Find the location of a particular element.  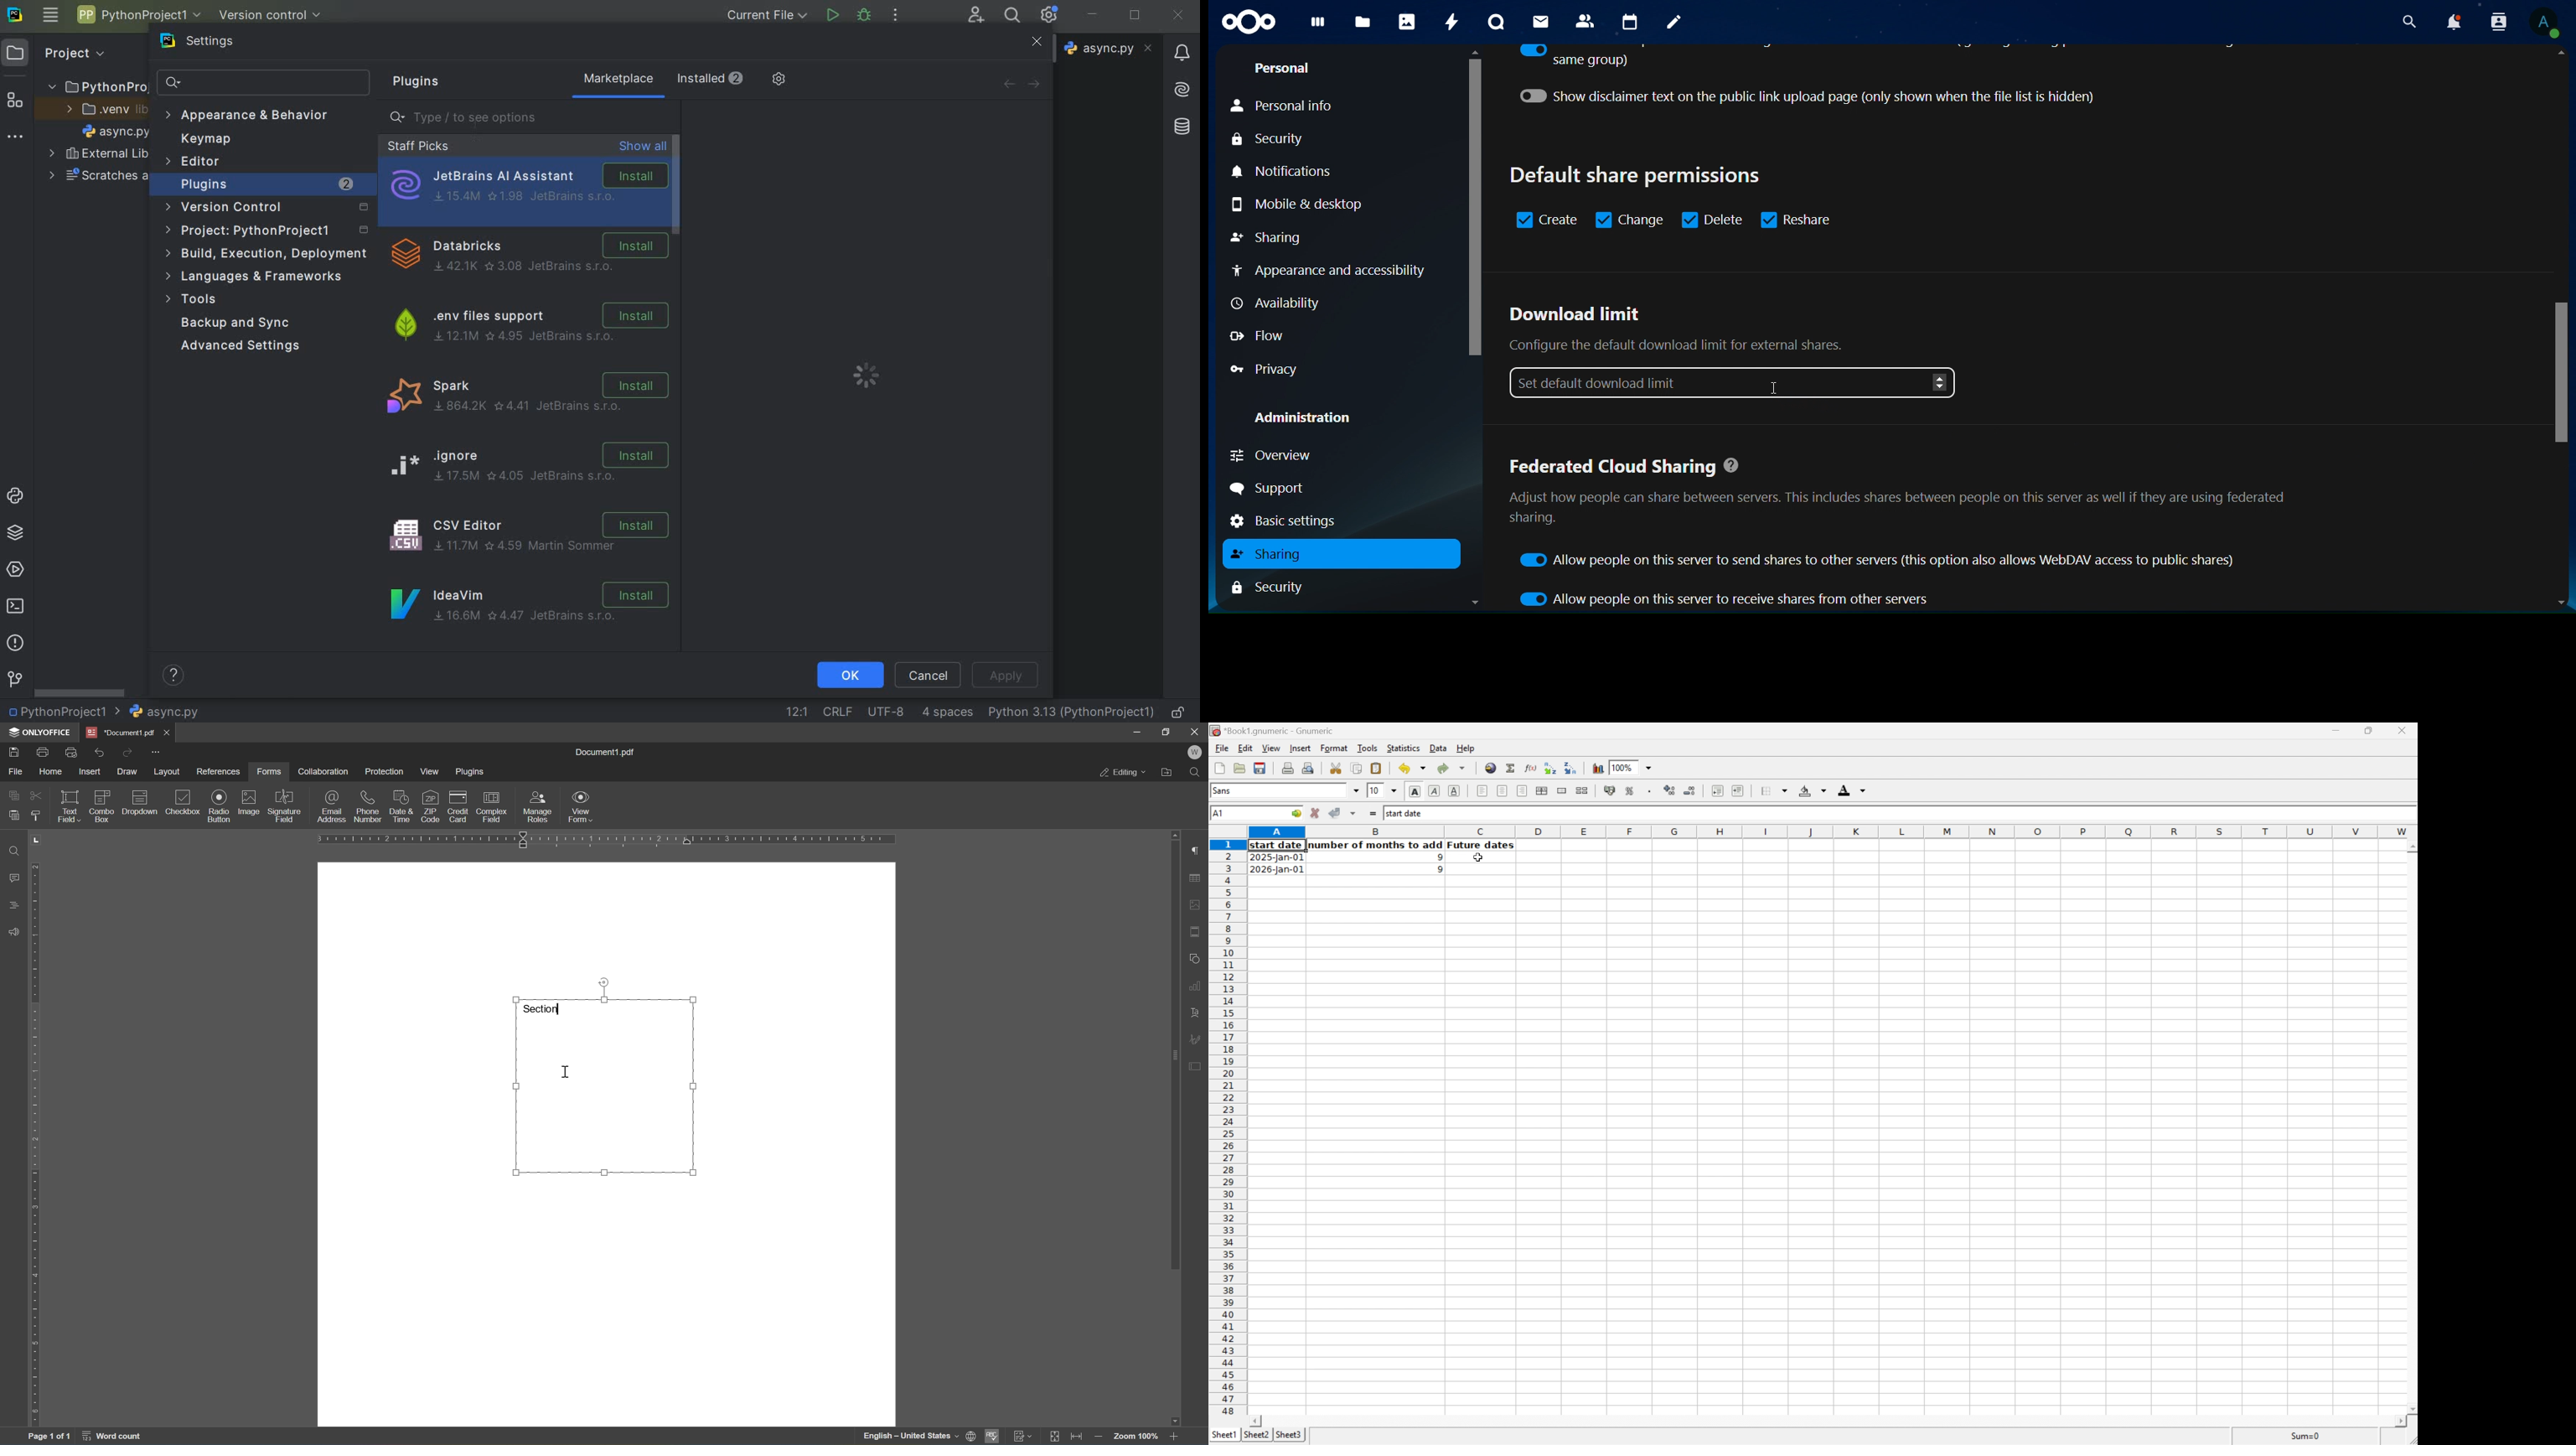

image is located at coordinates (249, 803).